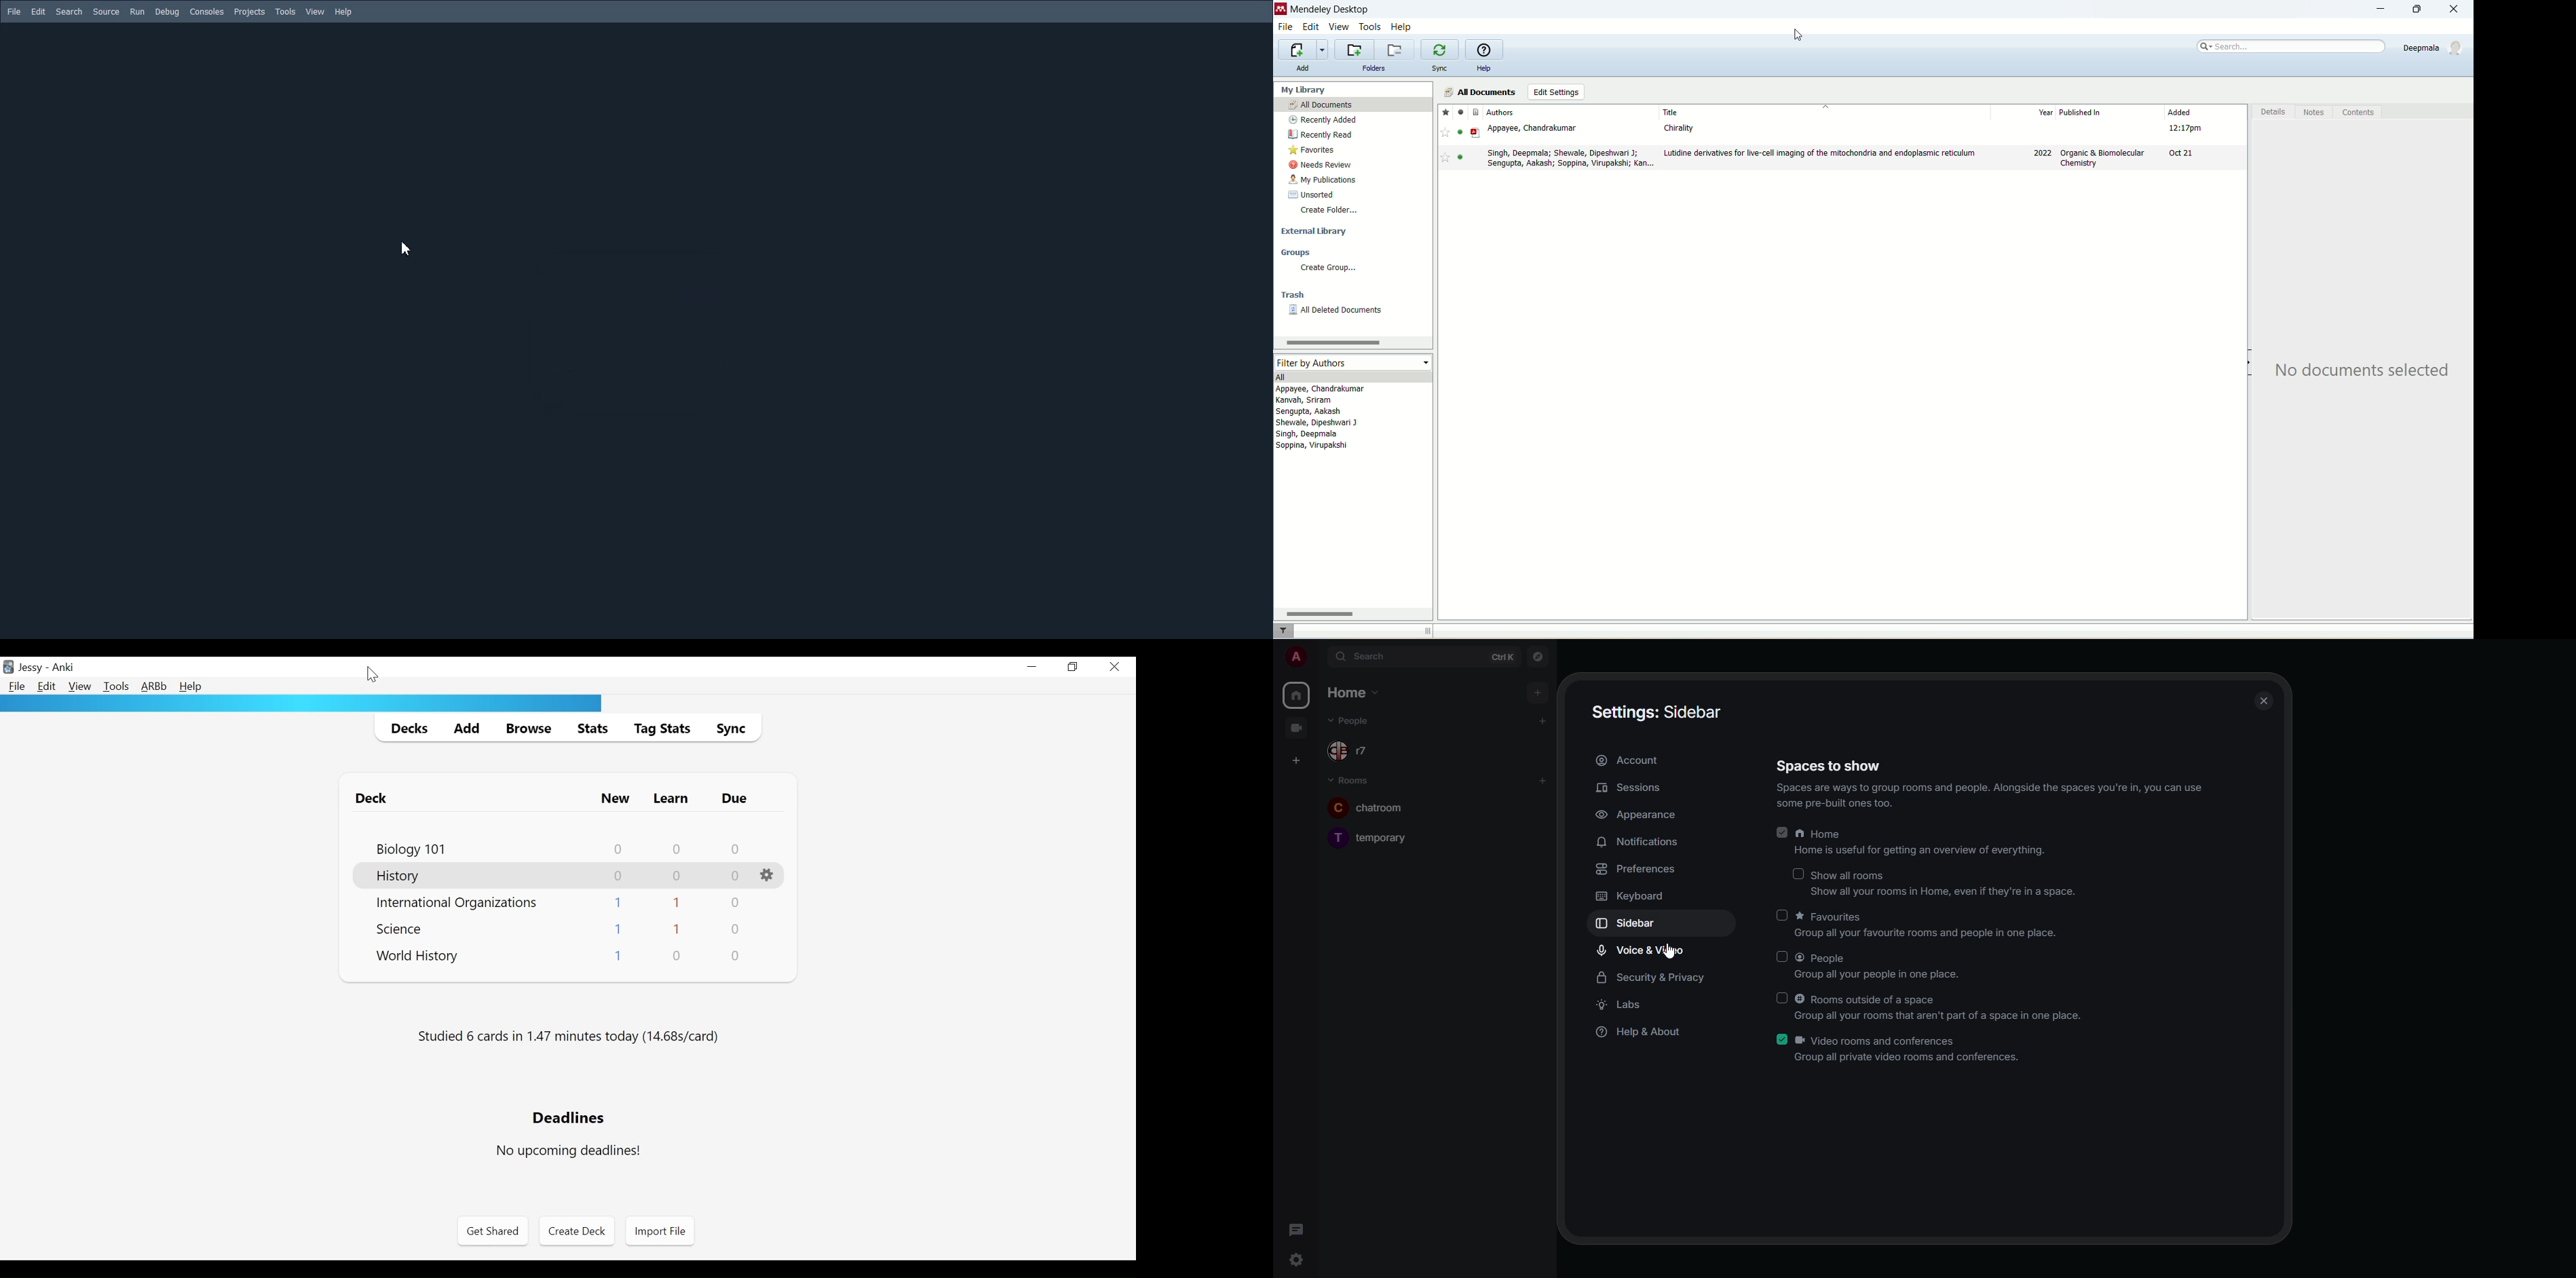 The height and width of the screenshot is (1288, 2576). I want to click on Deck Name, so click(410, 849).